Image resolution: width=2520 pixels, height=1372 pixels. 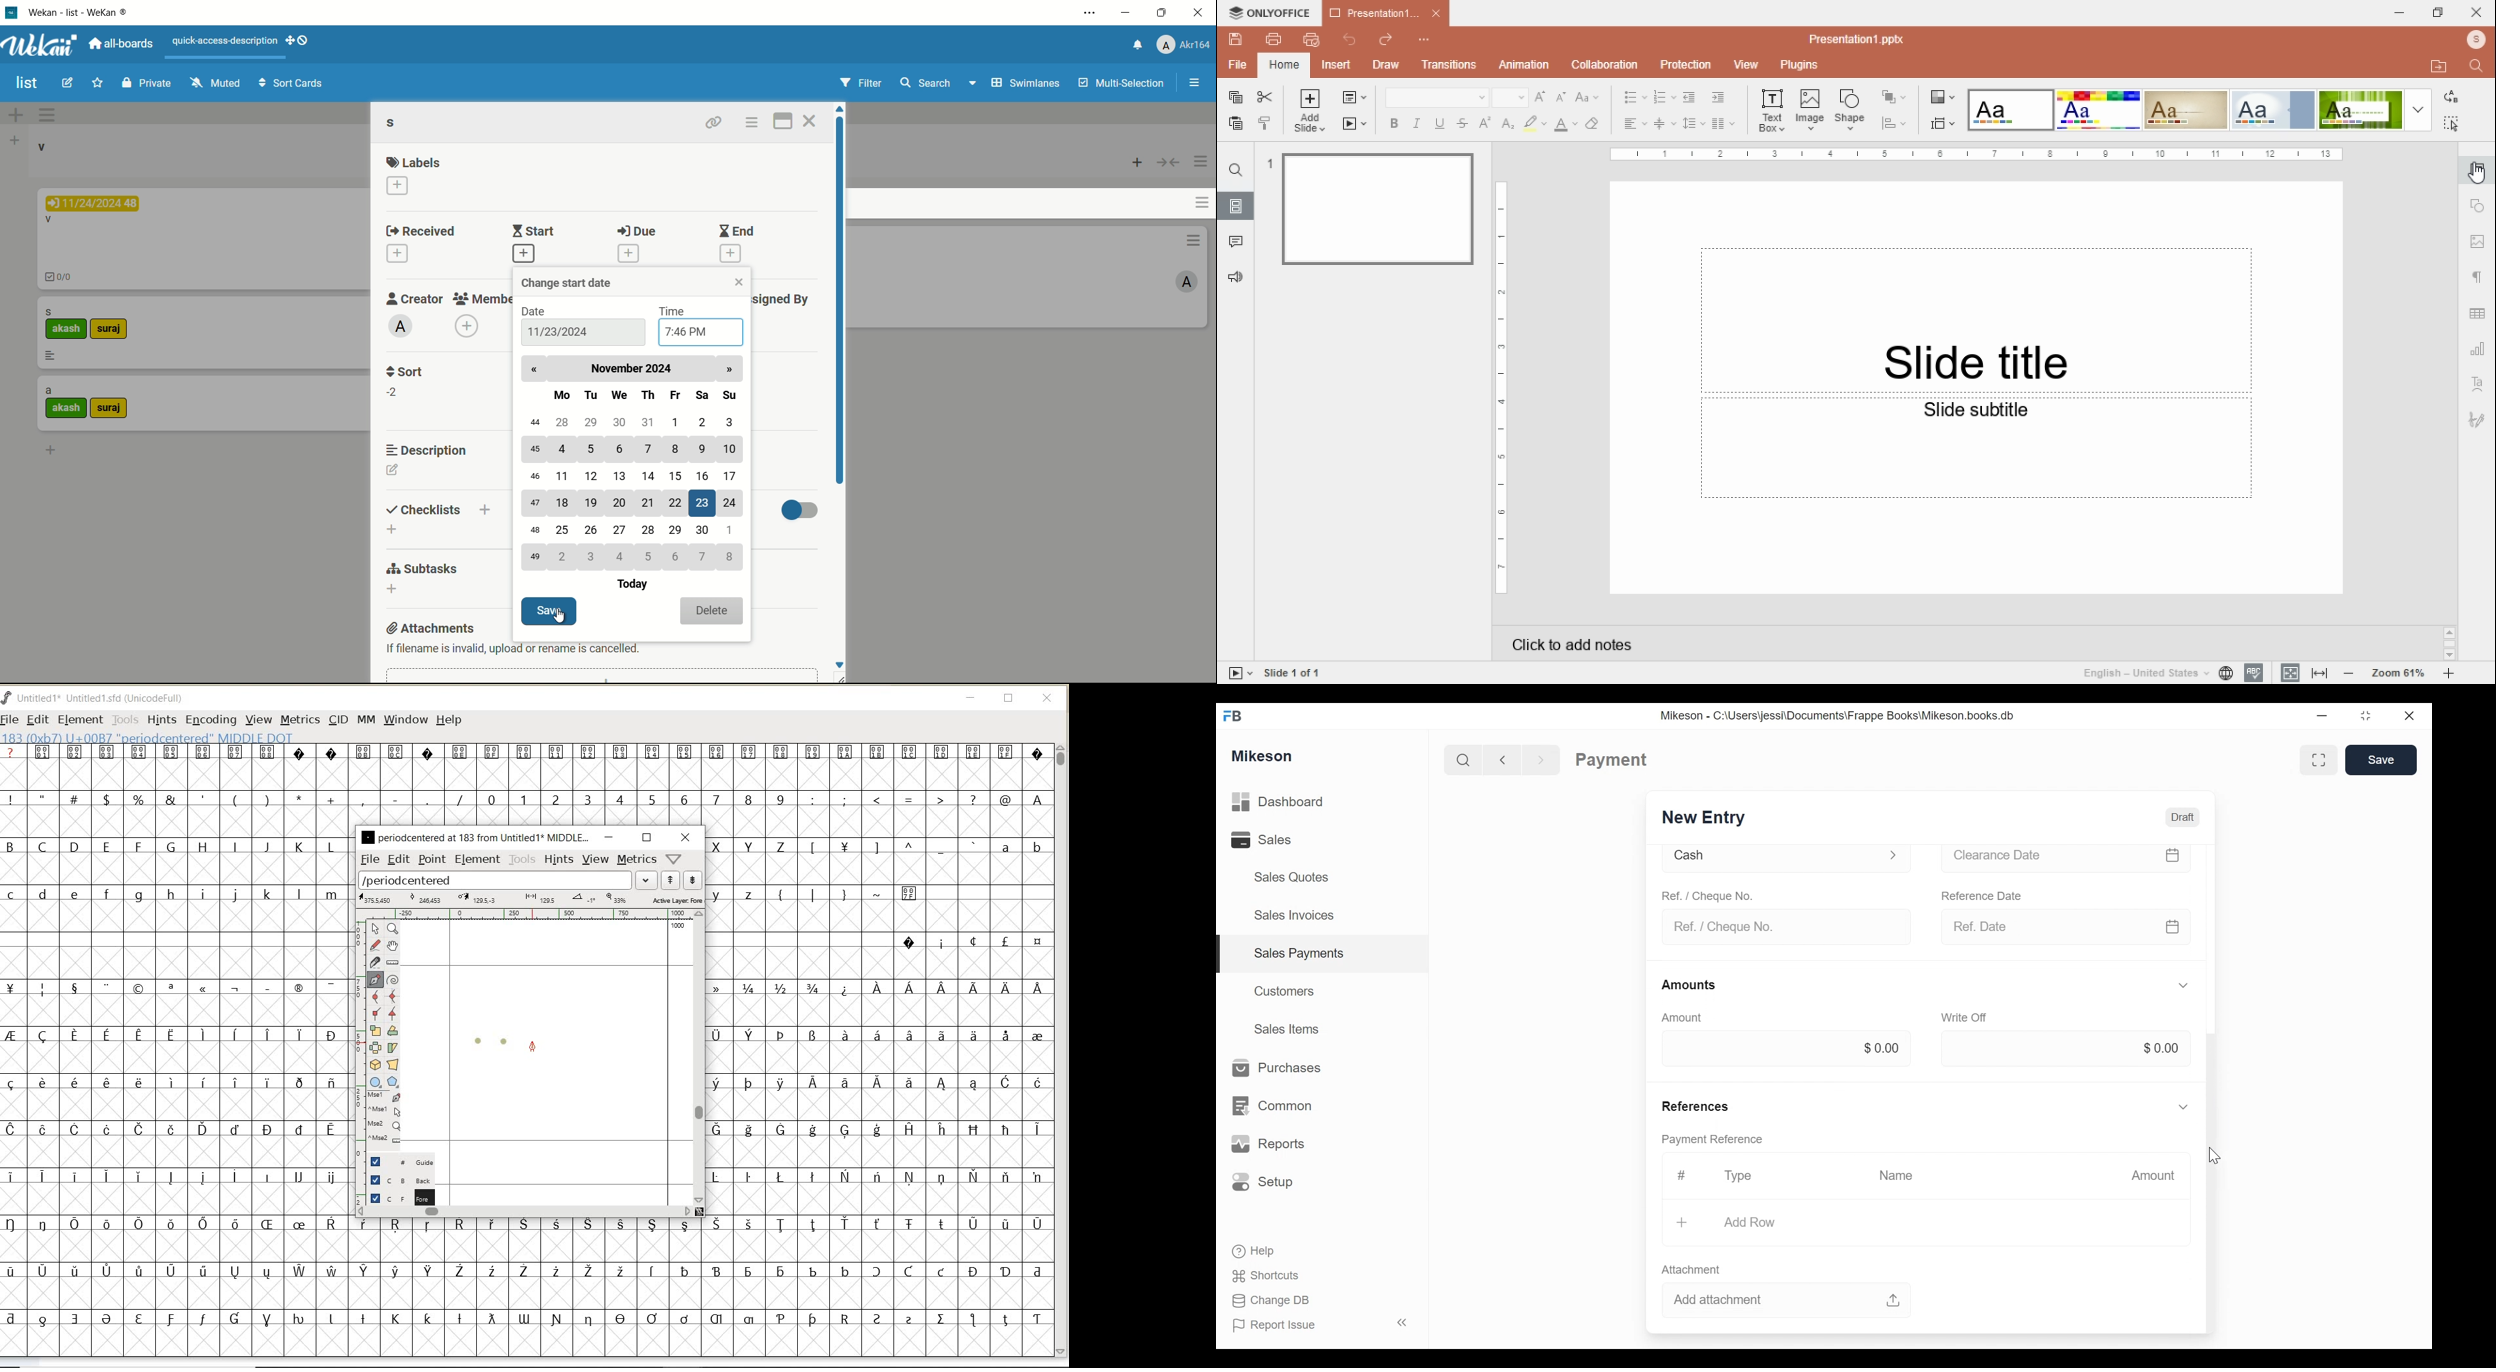 I want to click on start, so click(x=536, y=231).